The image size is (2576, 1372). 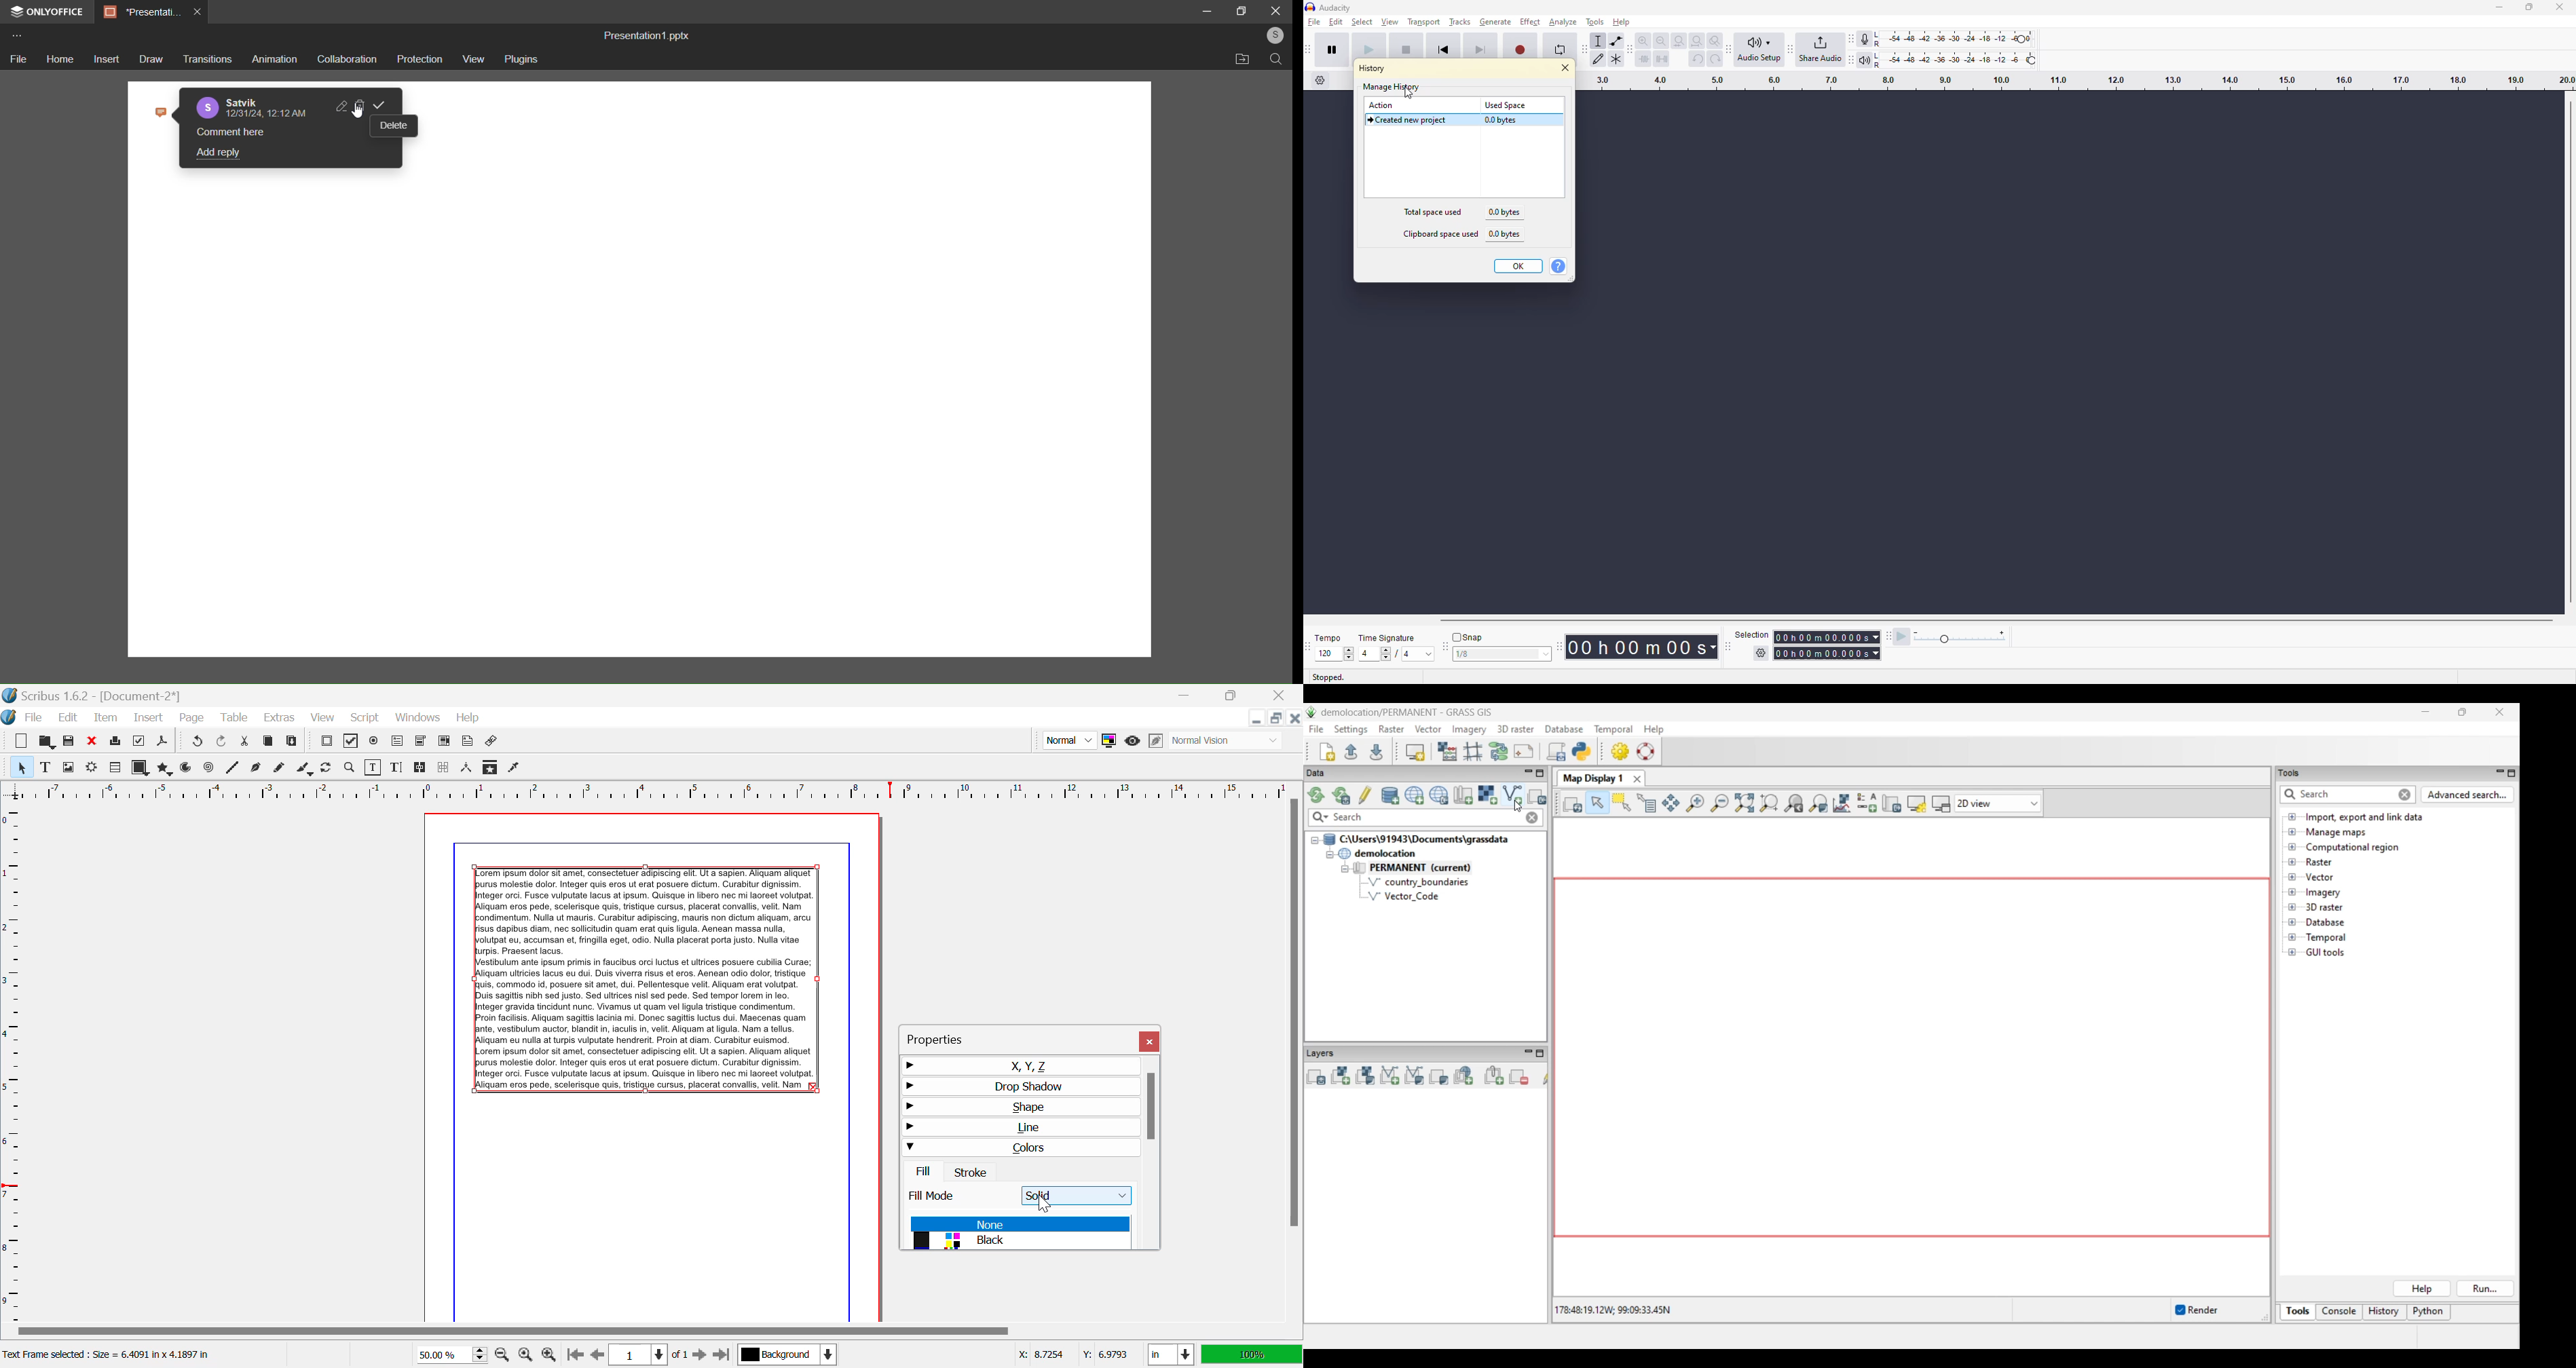 What do you see at coordinates (109, 1355) in the screenshot?
I see `Text Frame selected: Size = 6.4091 in x 4.1897 in` at bounding box center [109, 1355].